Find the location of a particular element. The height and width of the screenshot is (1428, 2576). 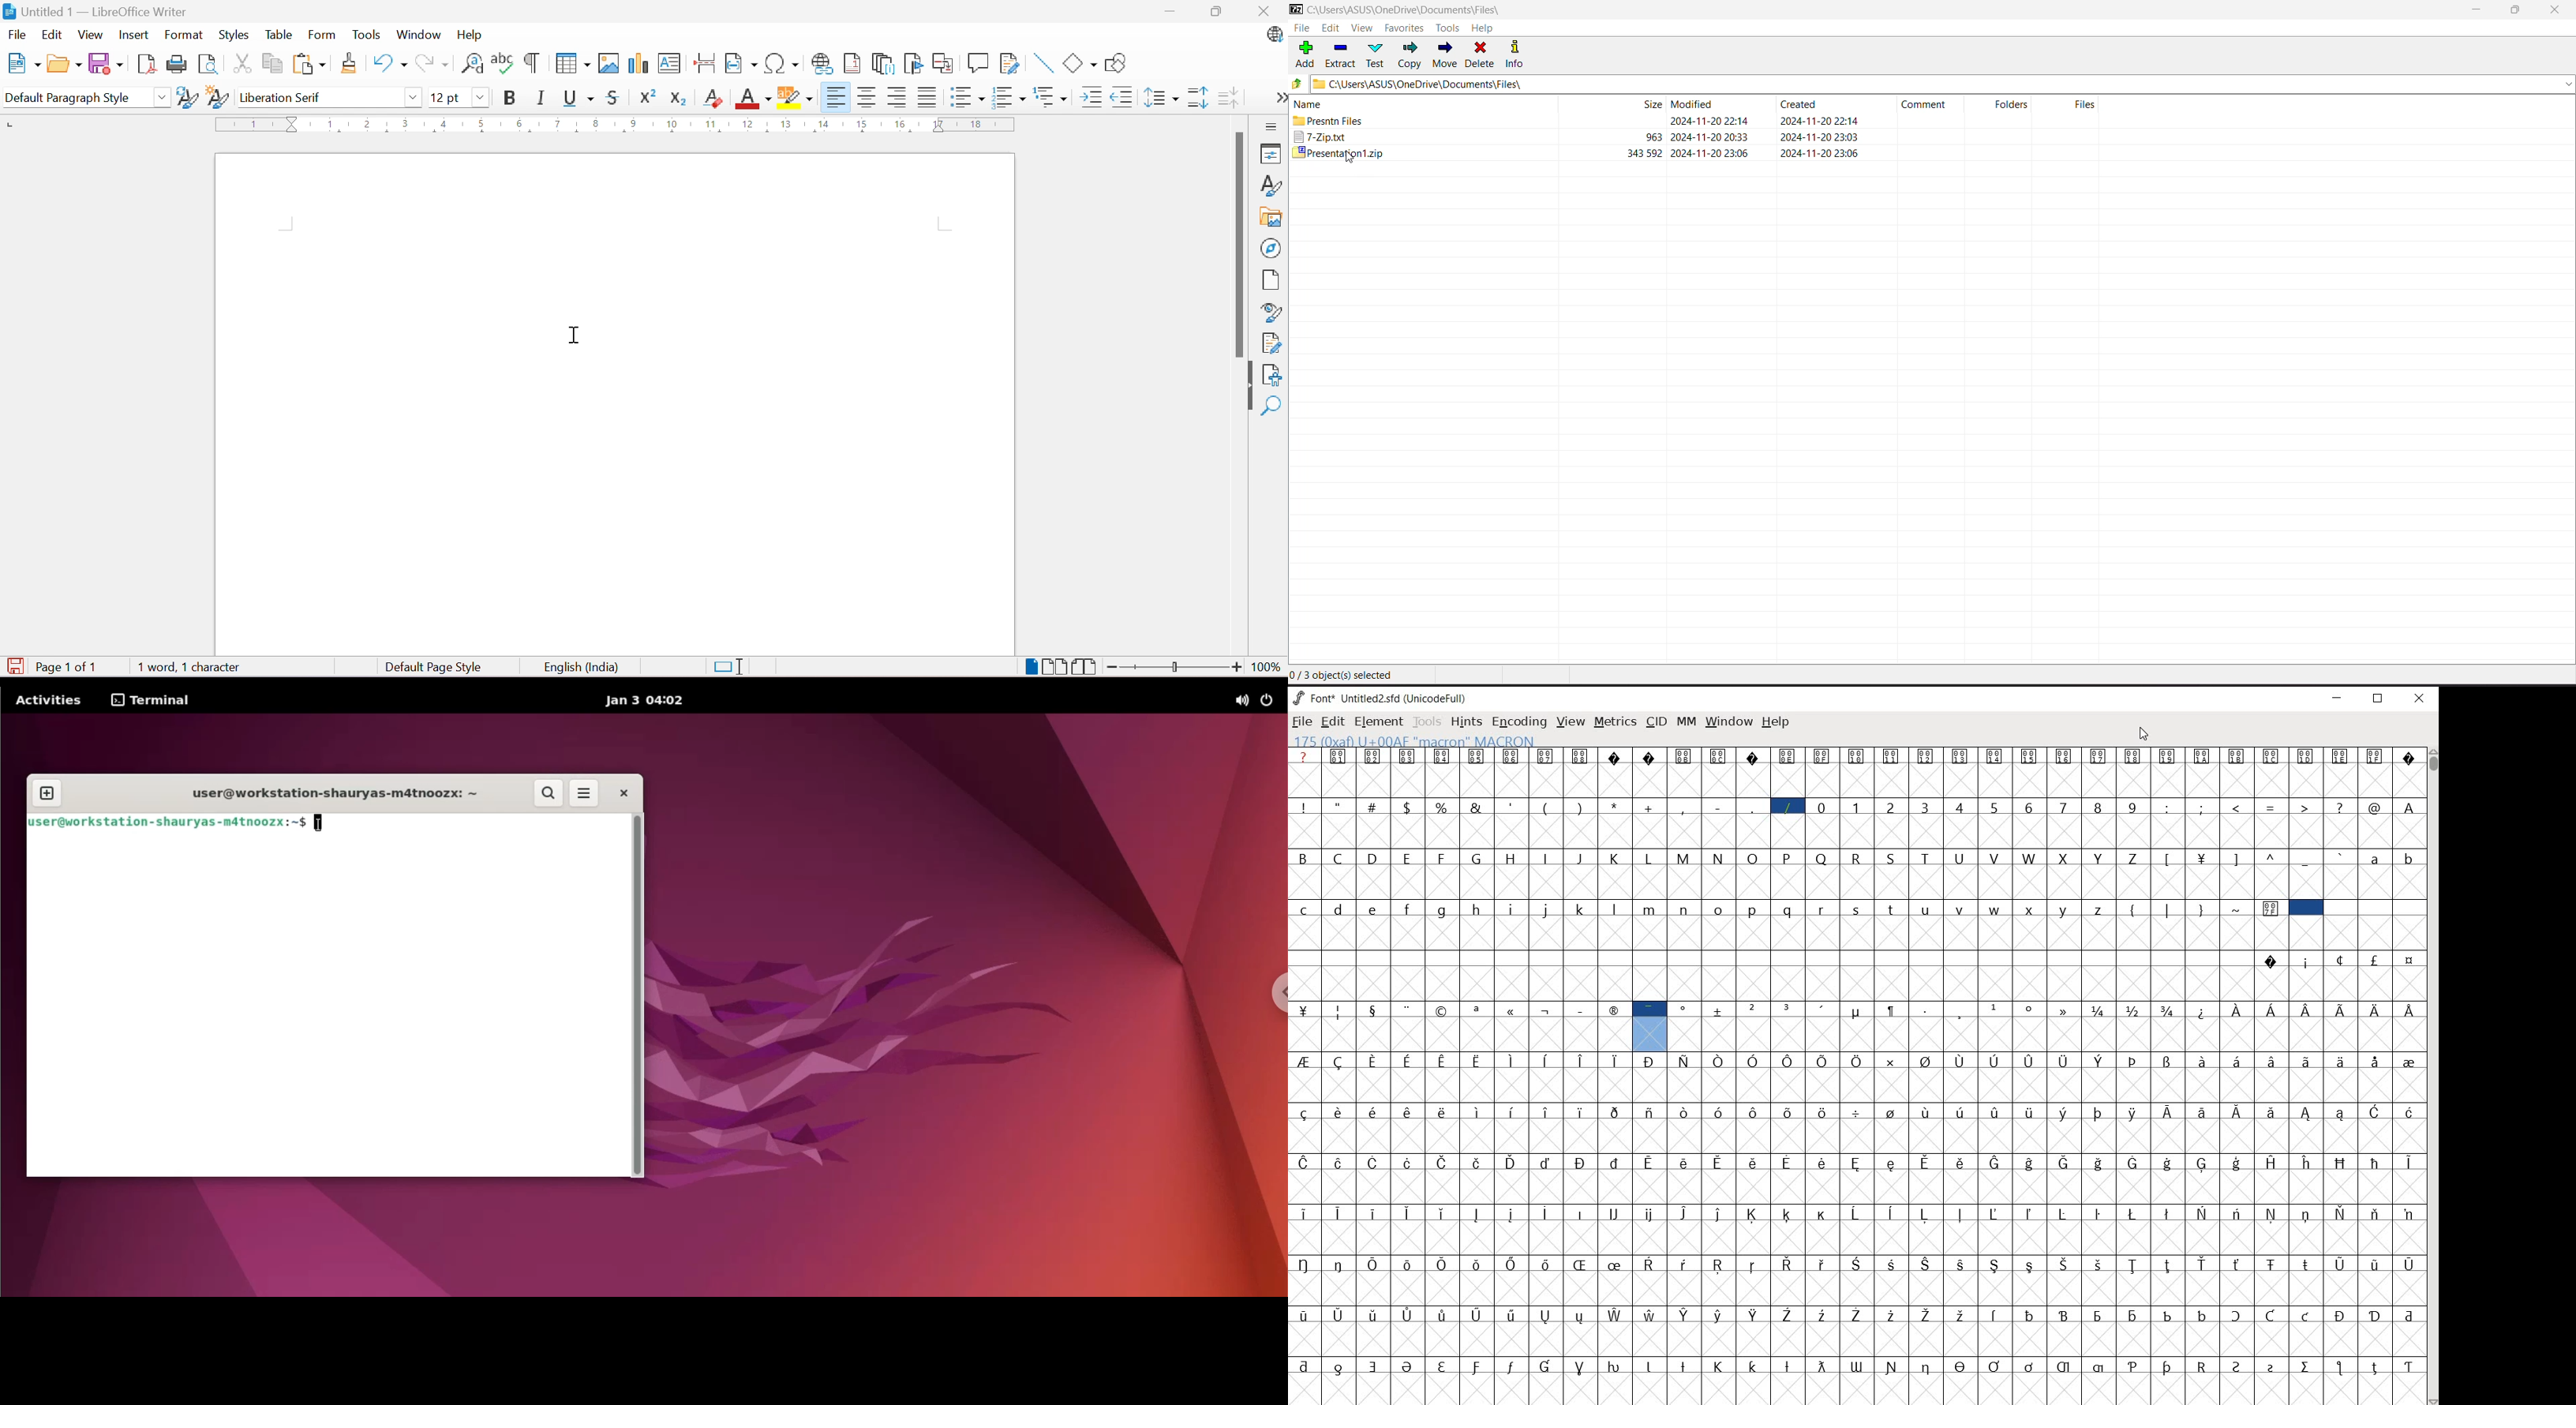

special characters is located at coordinates (2132, 1077).